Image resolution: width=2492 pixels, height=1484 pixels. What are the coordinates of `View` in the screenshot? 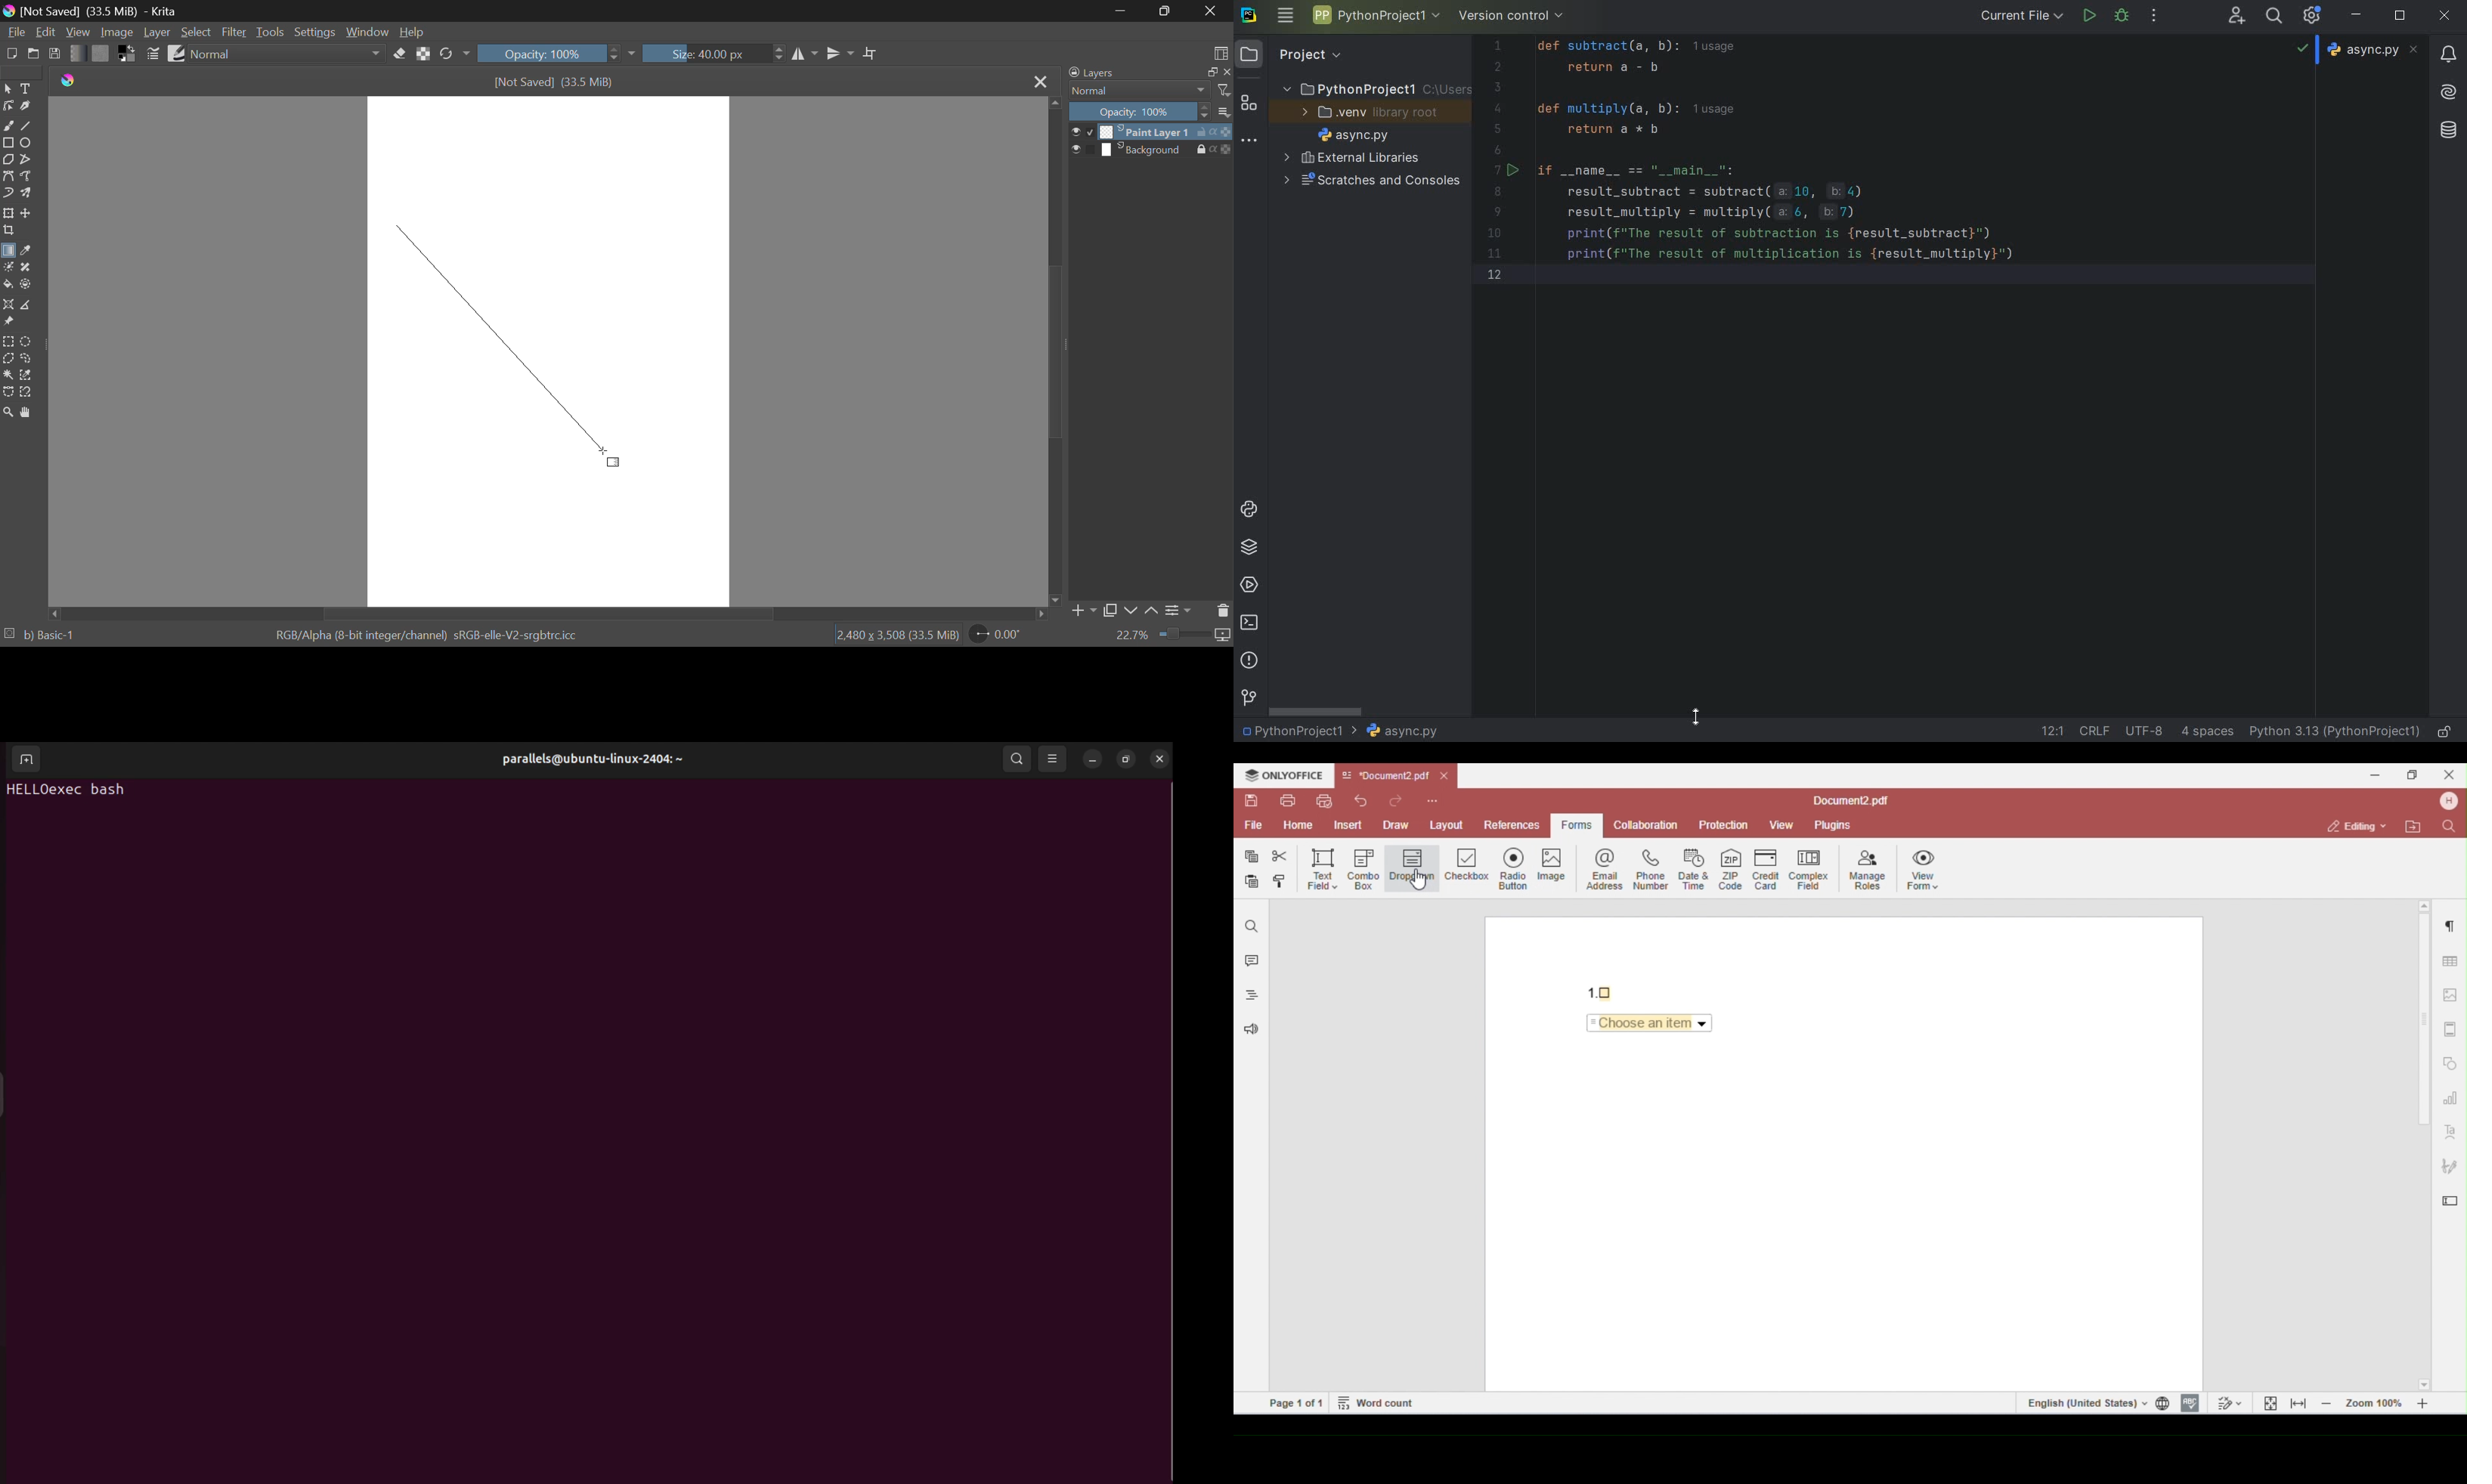 It's located at (78, 32).